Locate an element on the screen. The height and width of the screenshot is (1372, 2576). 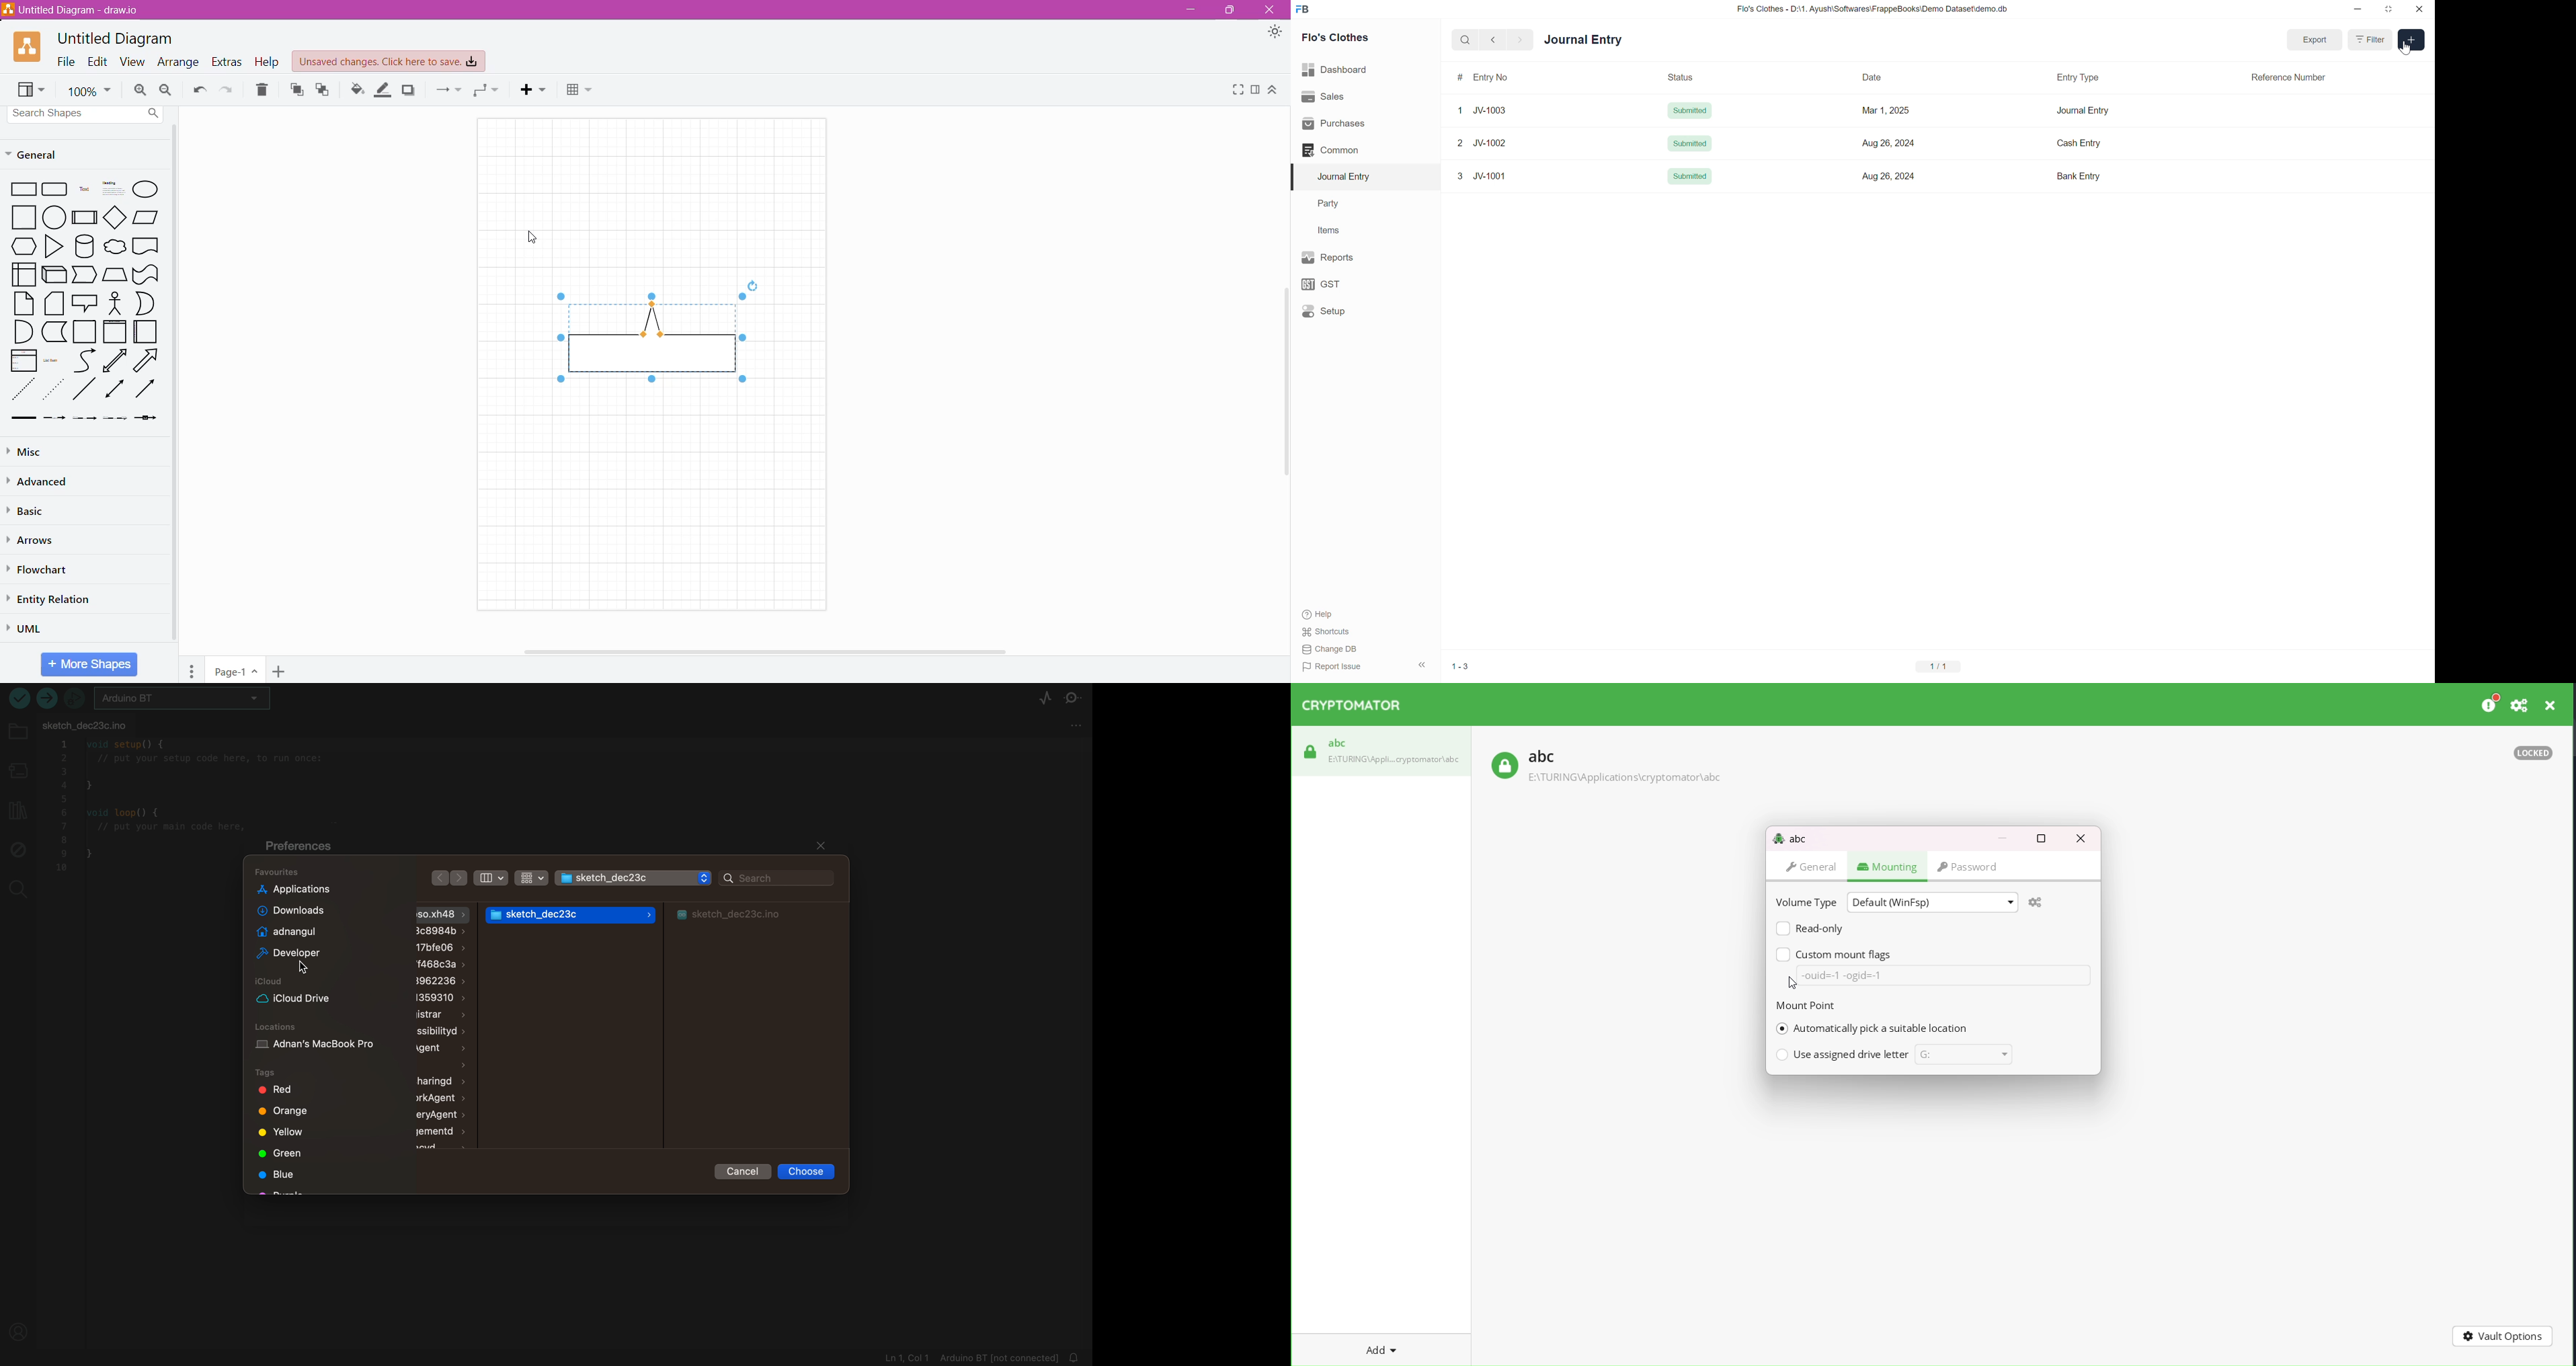
L-Shaped Rectangle is located at coordinates (53, 332).